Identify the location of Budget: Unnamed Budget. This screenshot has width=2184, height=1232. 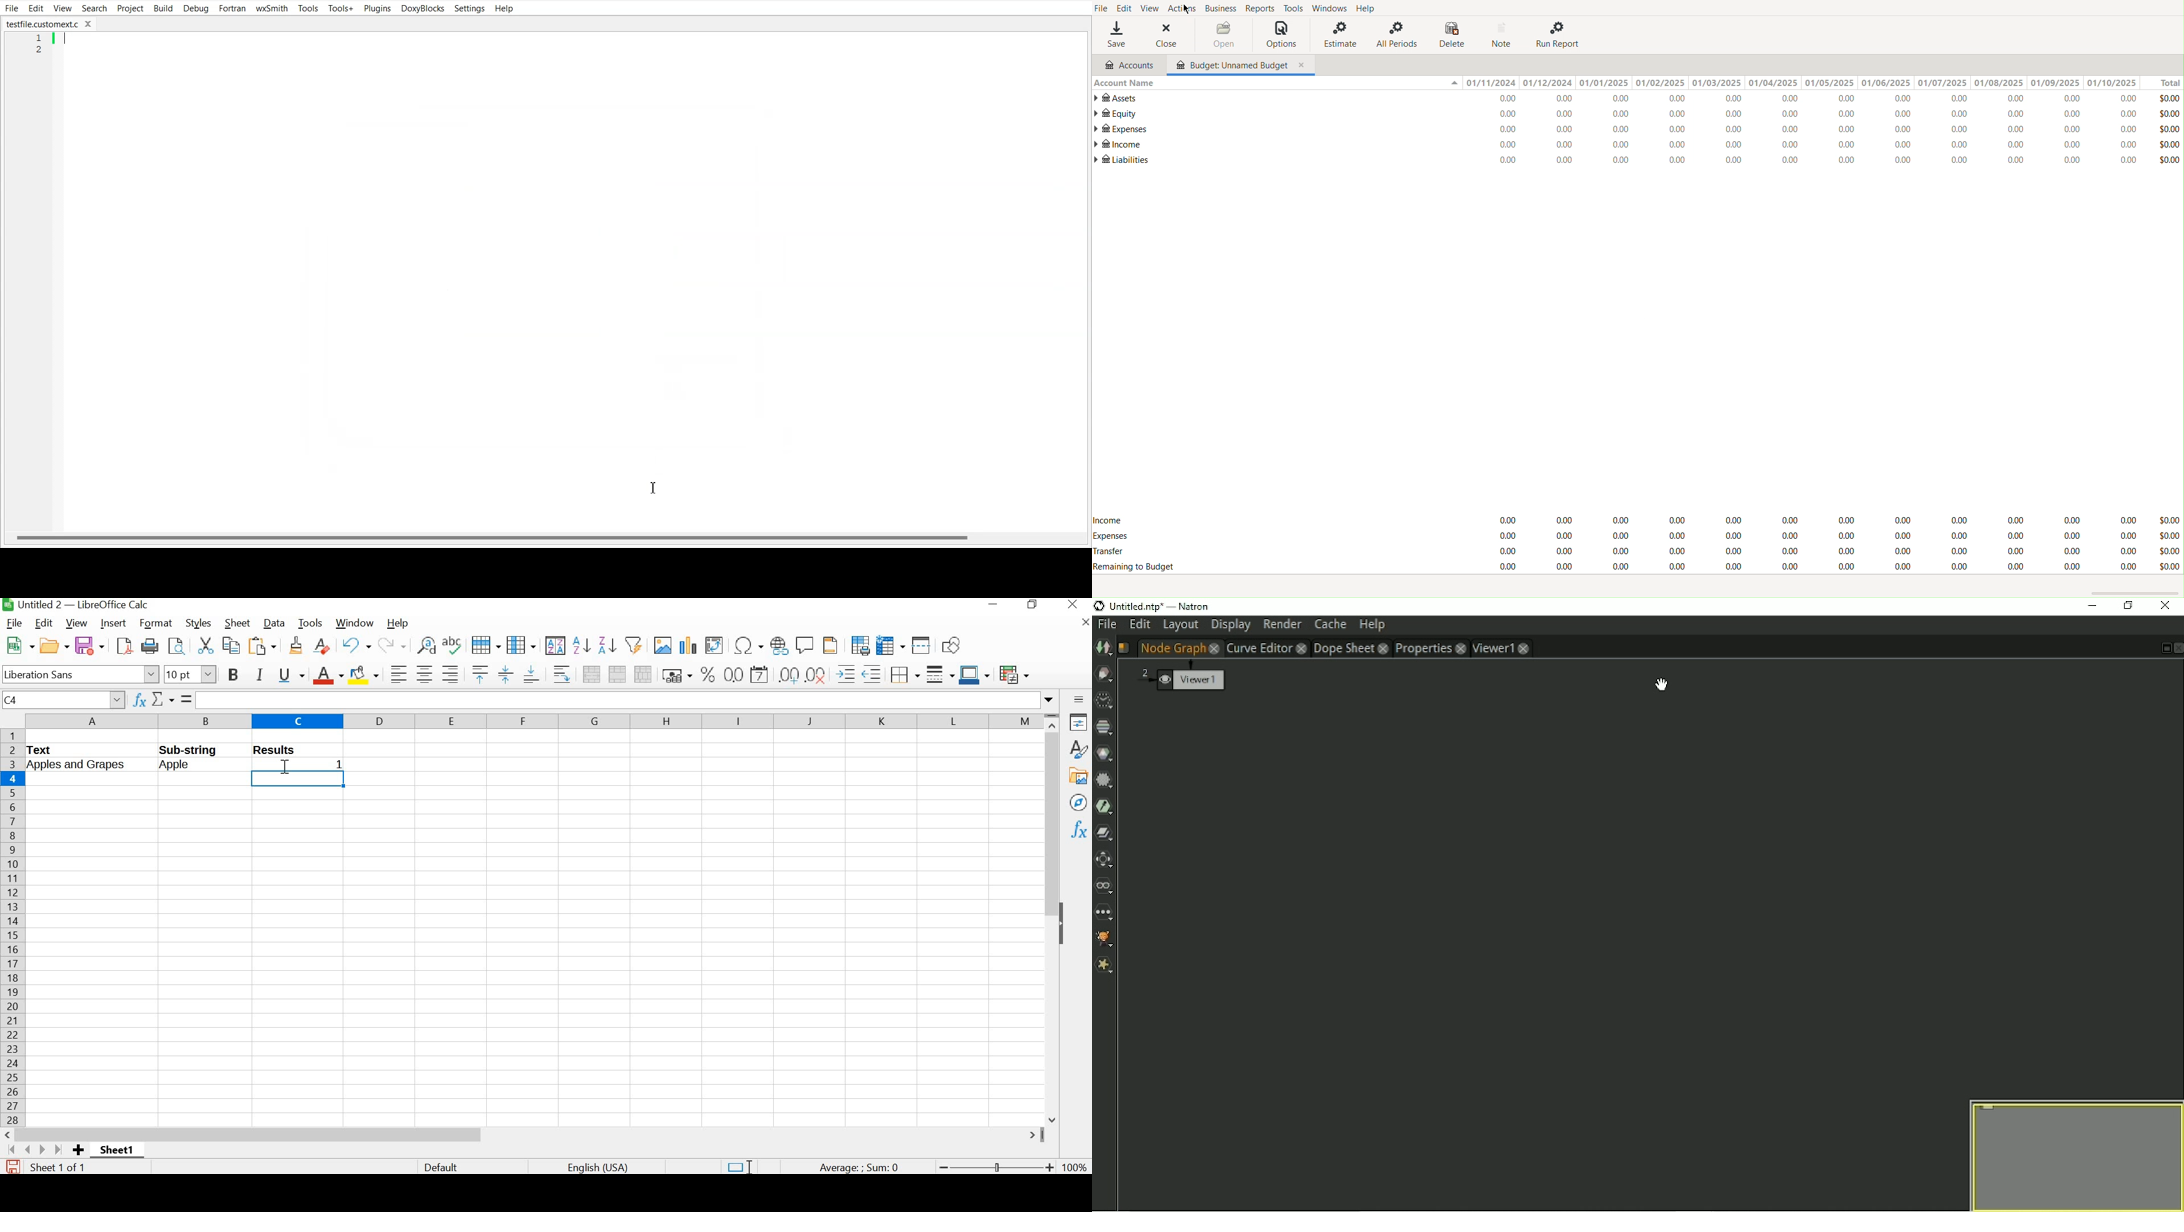
(1229, 66).